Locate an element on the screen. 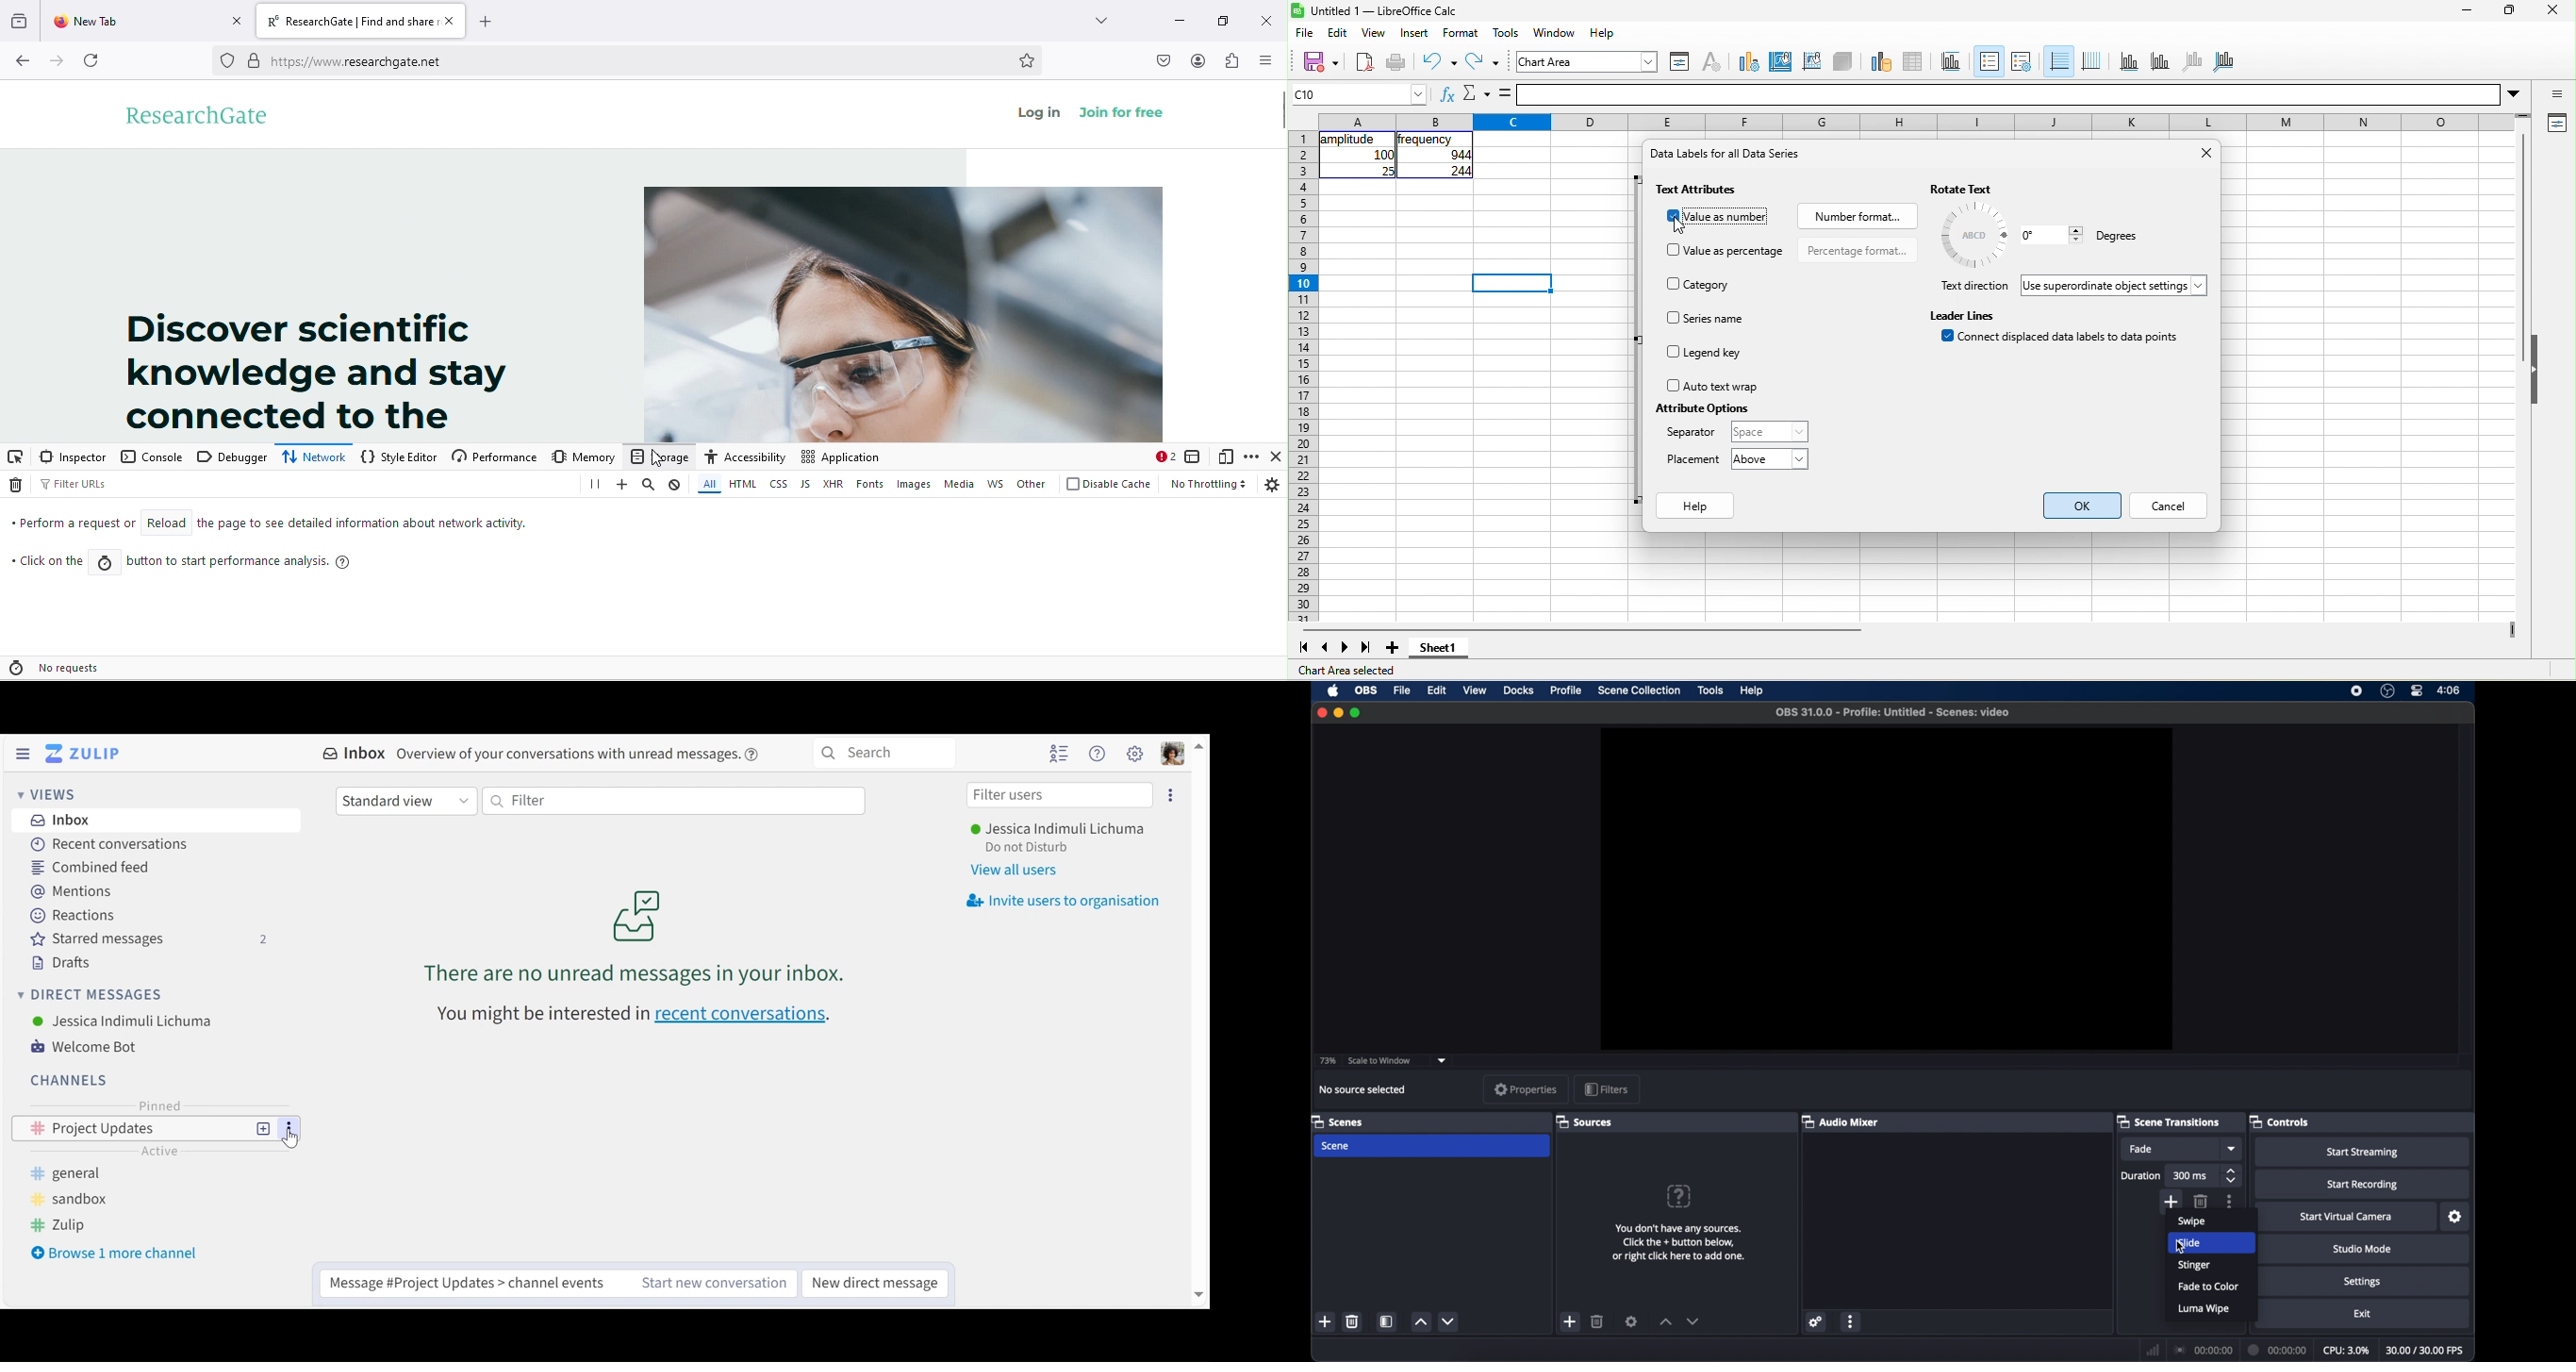  minimize is located at coordinates (2465, 12).